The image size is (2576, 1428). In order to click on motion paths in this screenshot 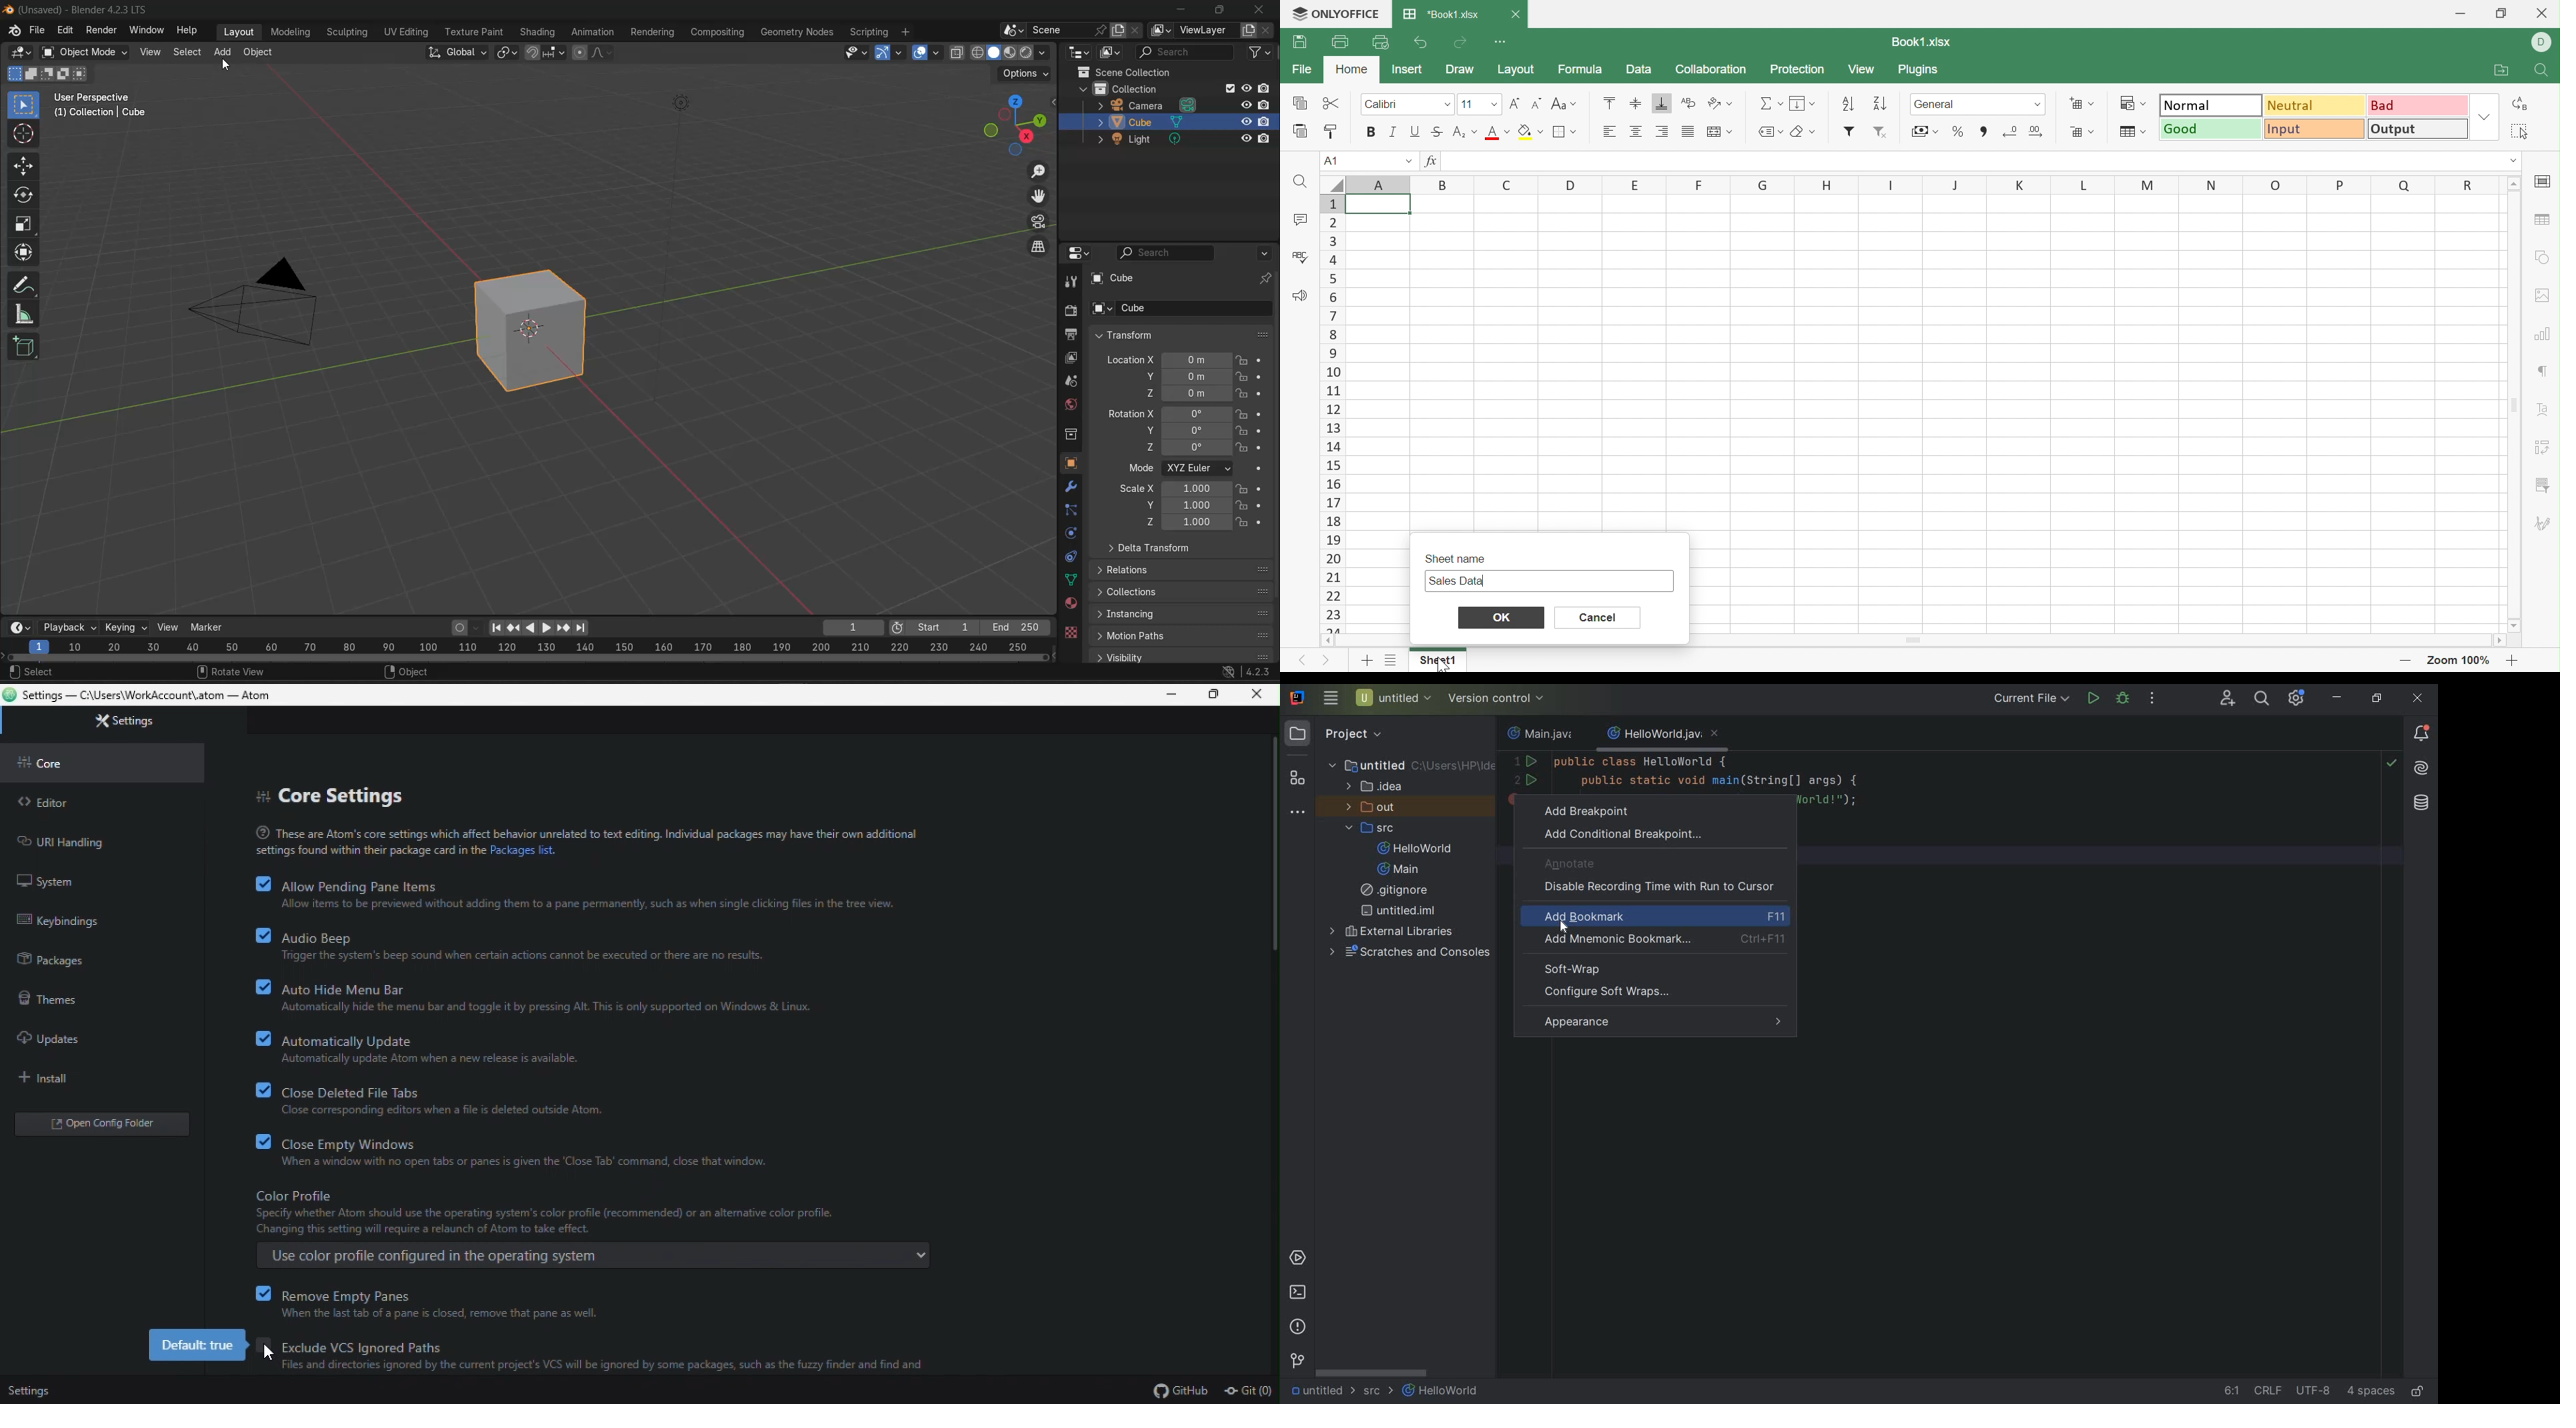, I will do `click(1183, 636)`.